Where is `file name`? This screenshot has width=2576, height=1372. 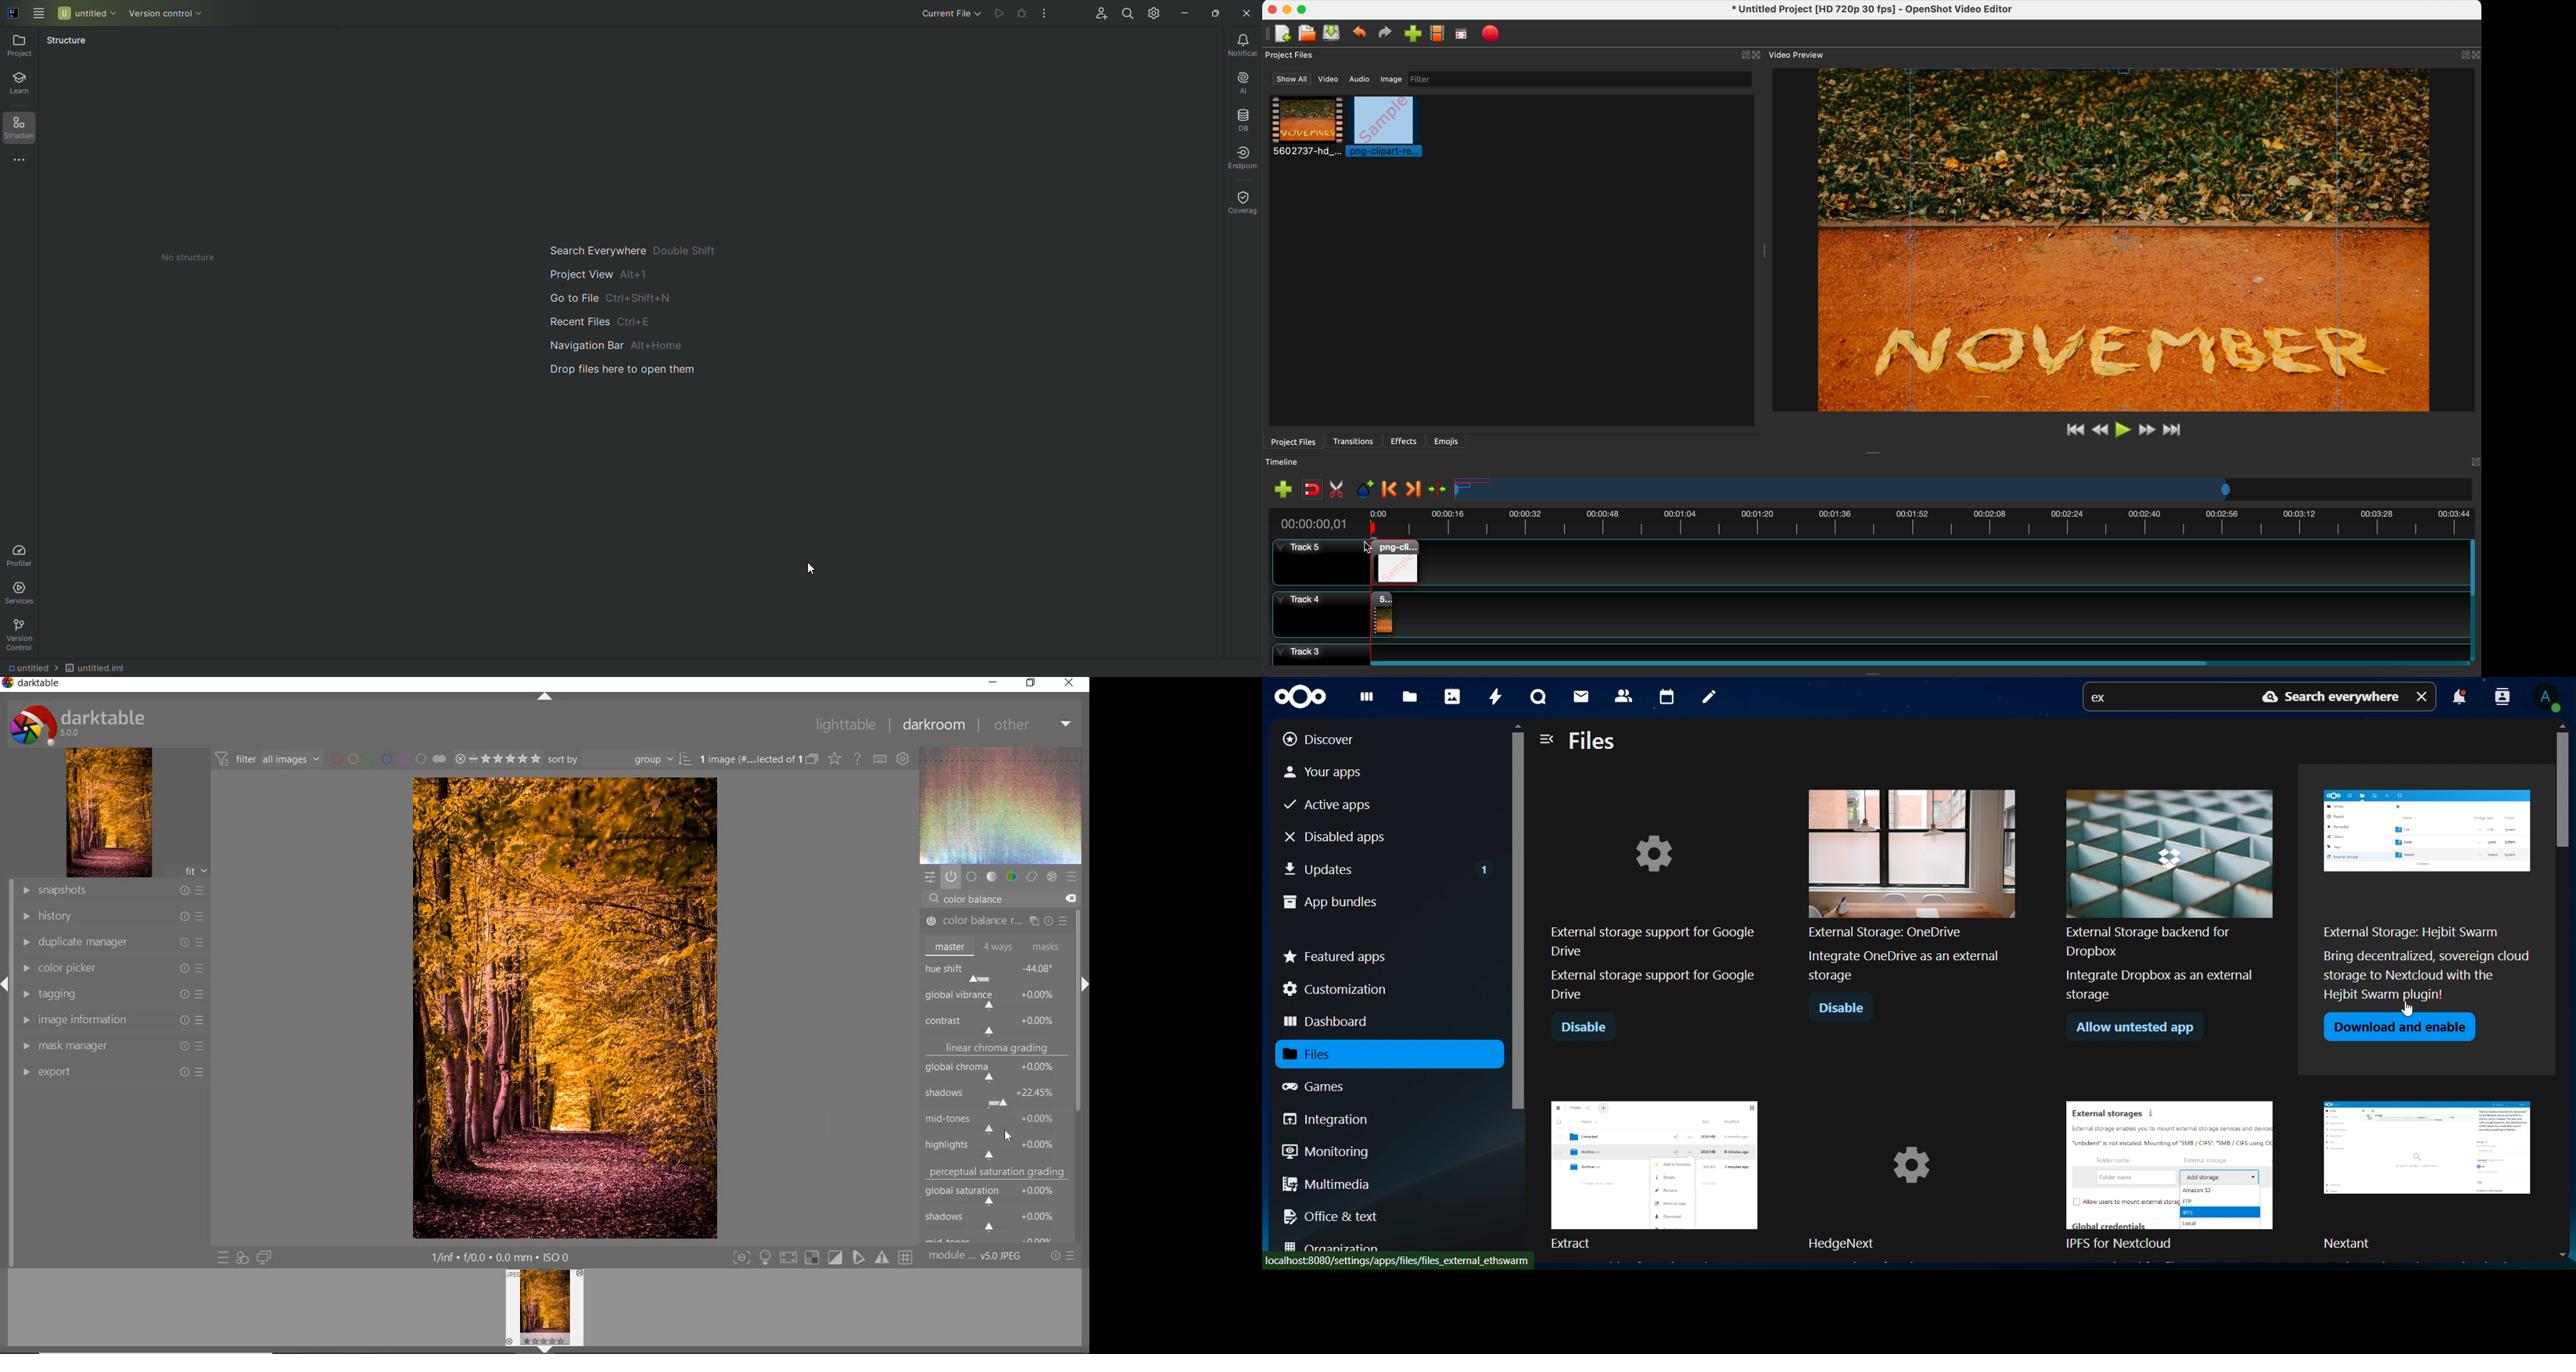 file name is located at coordinates (1866, 11).